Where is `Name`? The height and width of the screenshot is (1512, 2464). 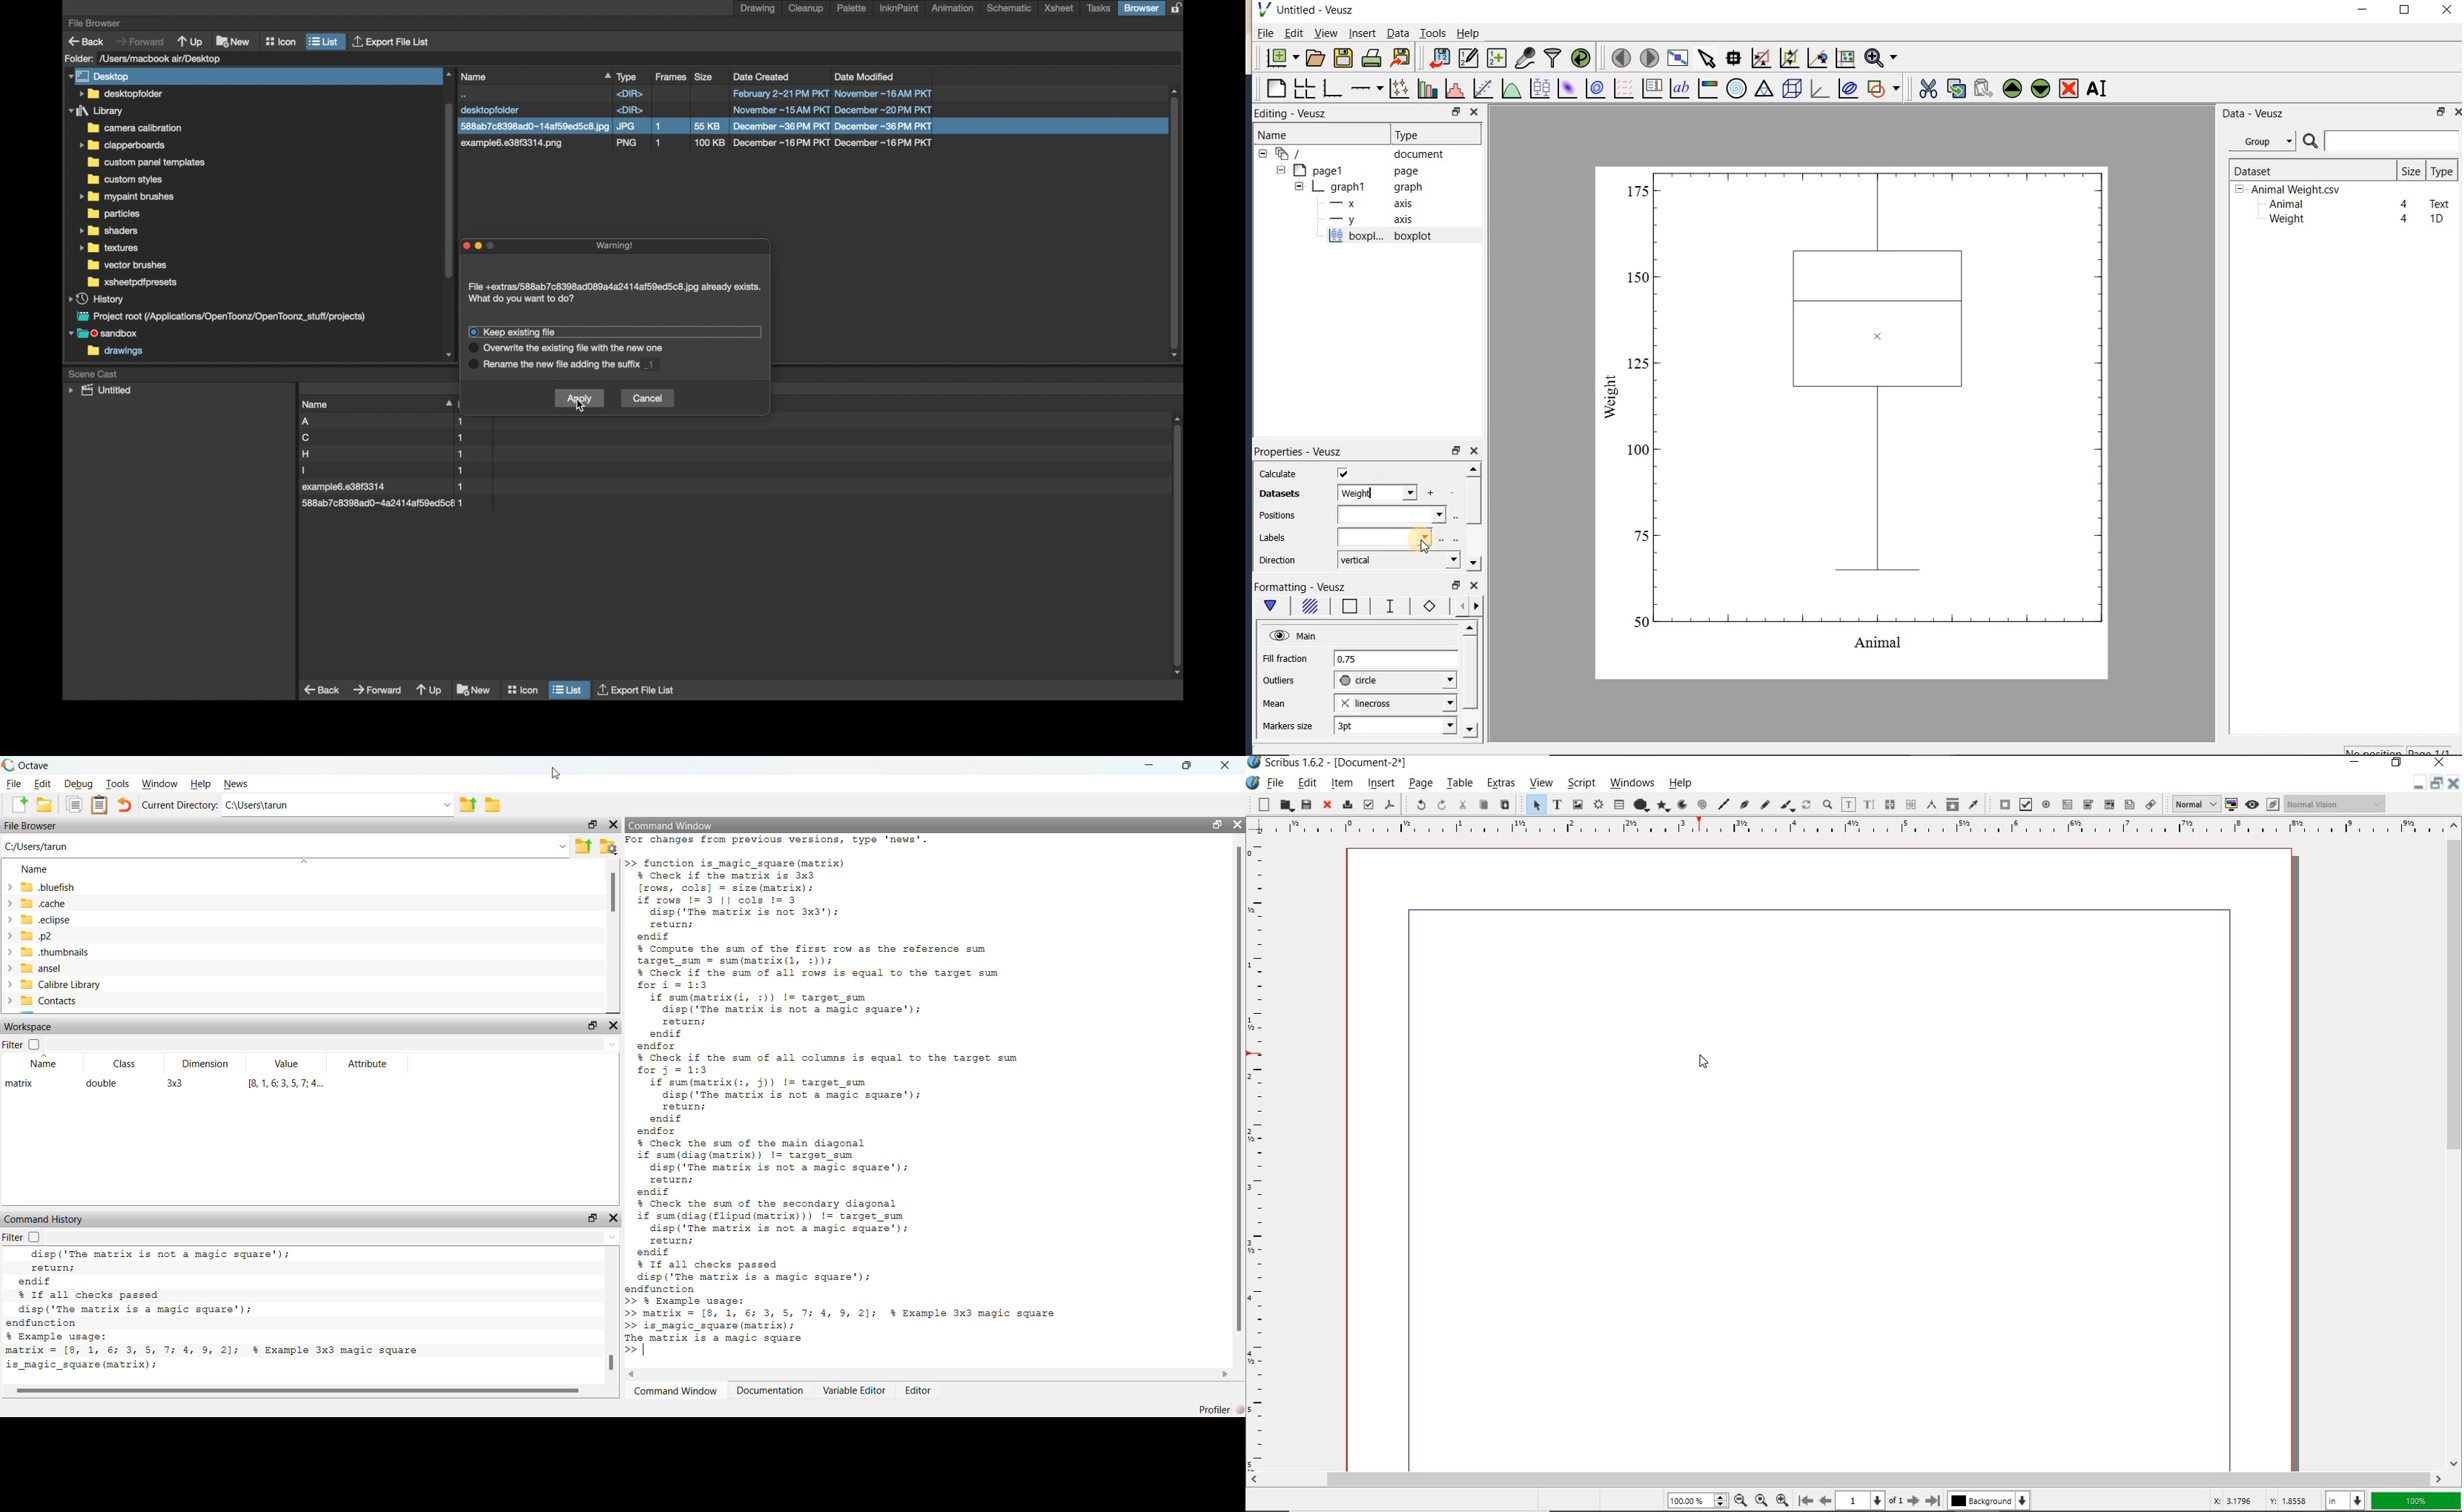 Name is located at coordinates (35, 869).